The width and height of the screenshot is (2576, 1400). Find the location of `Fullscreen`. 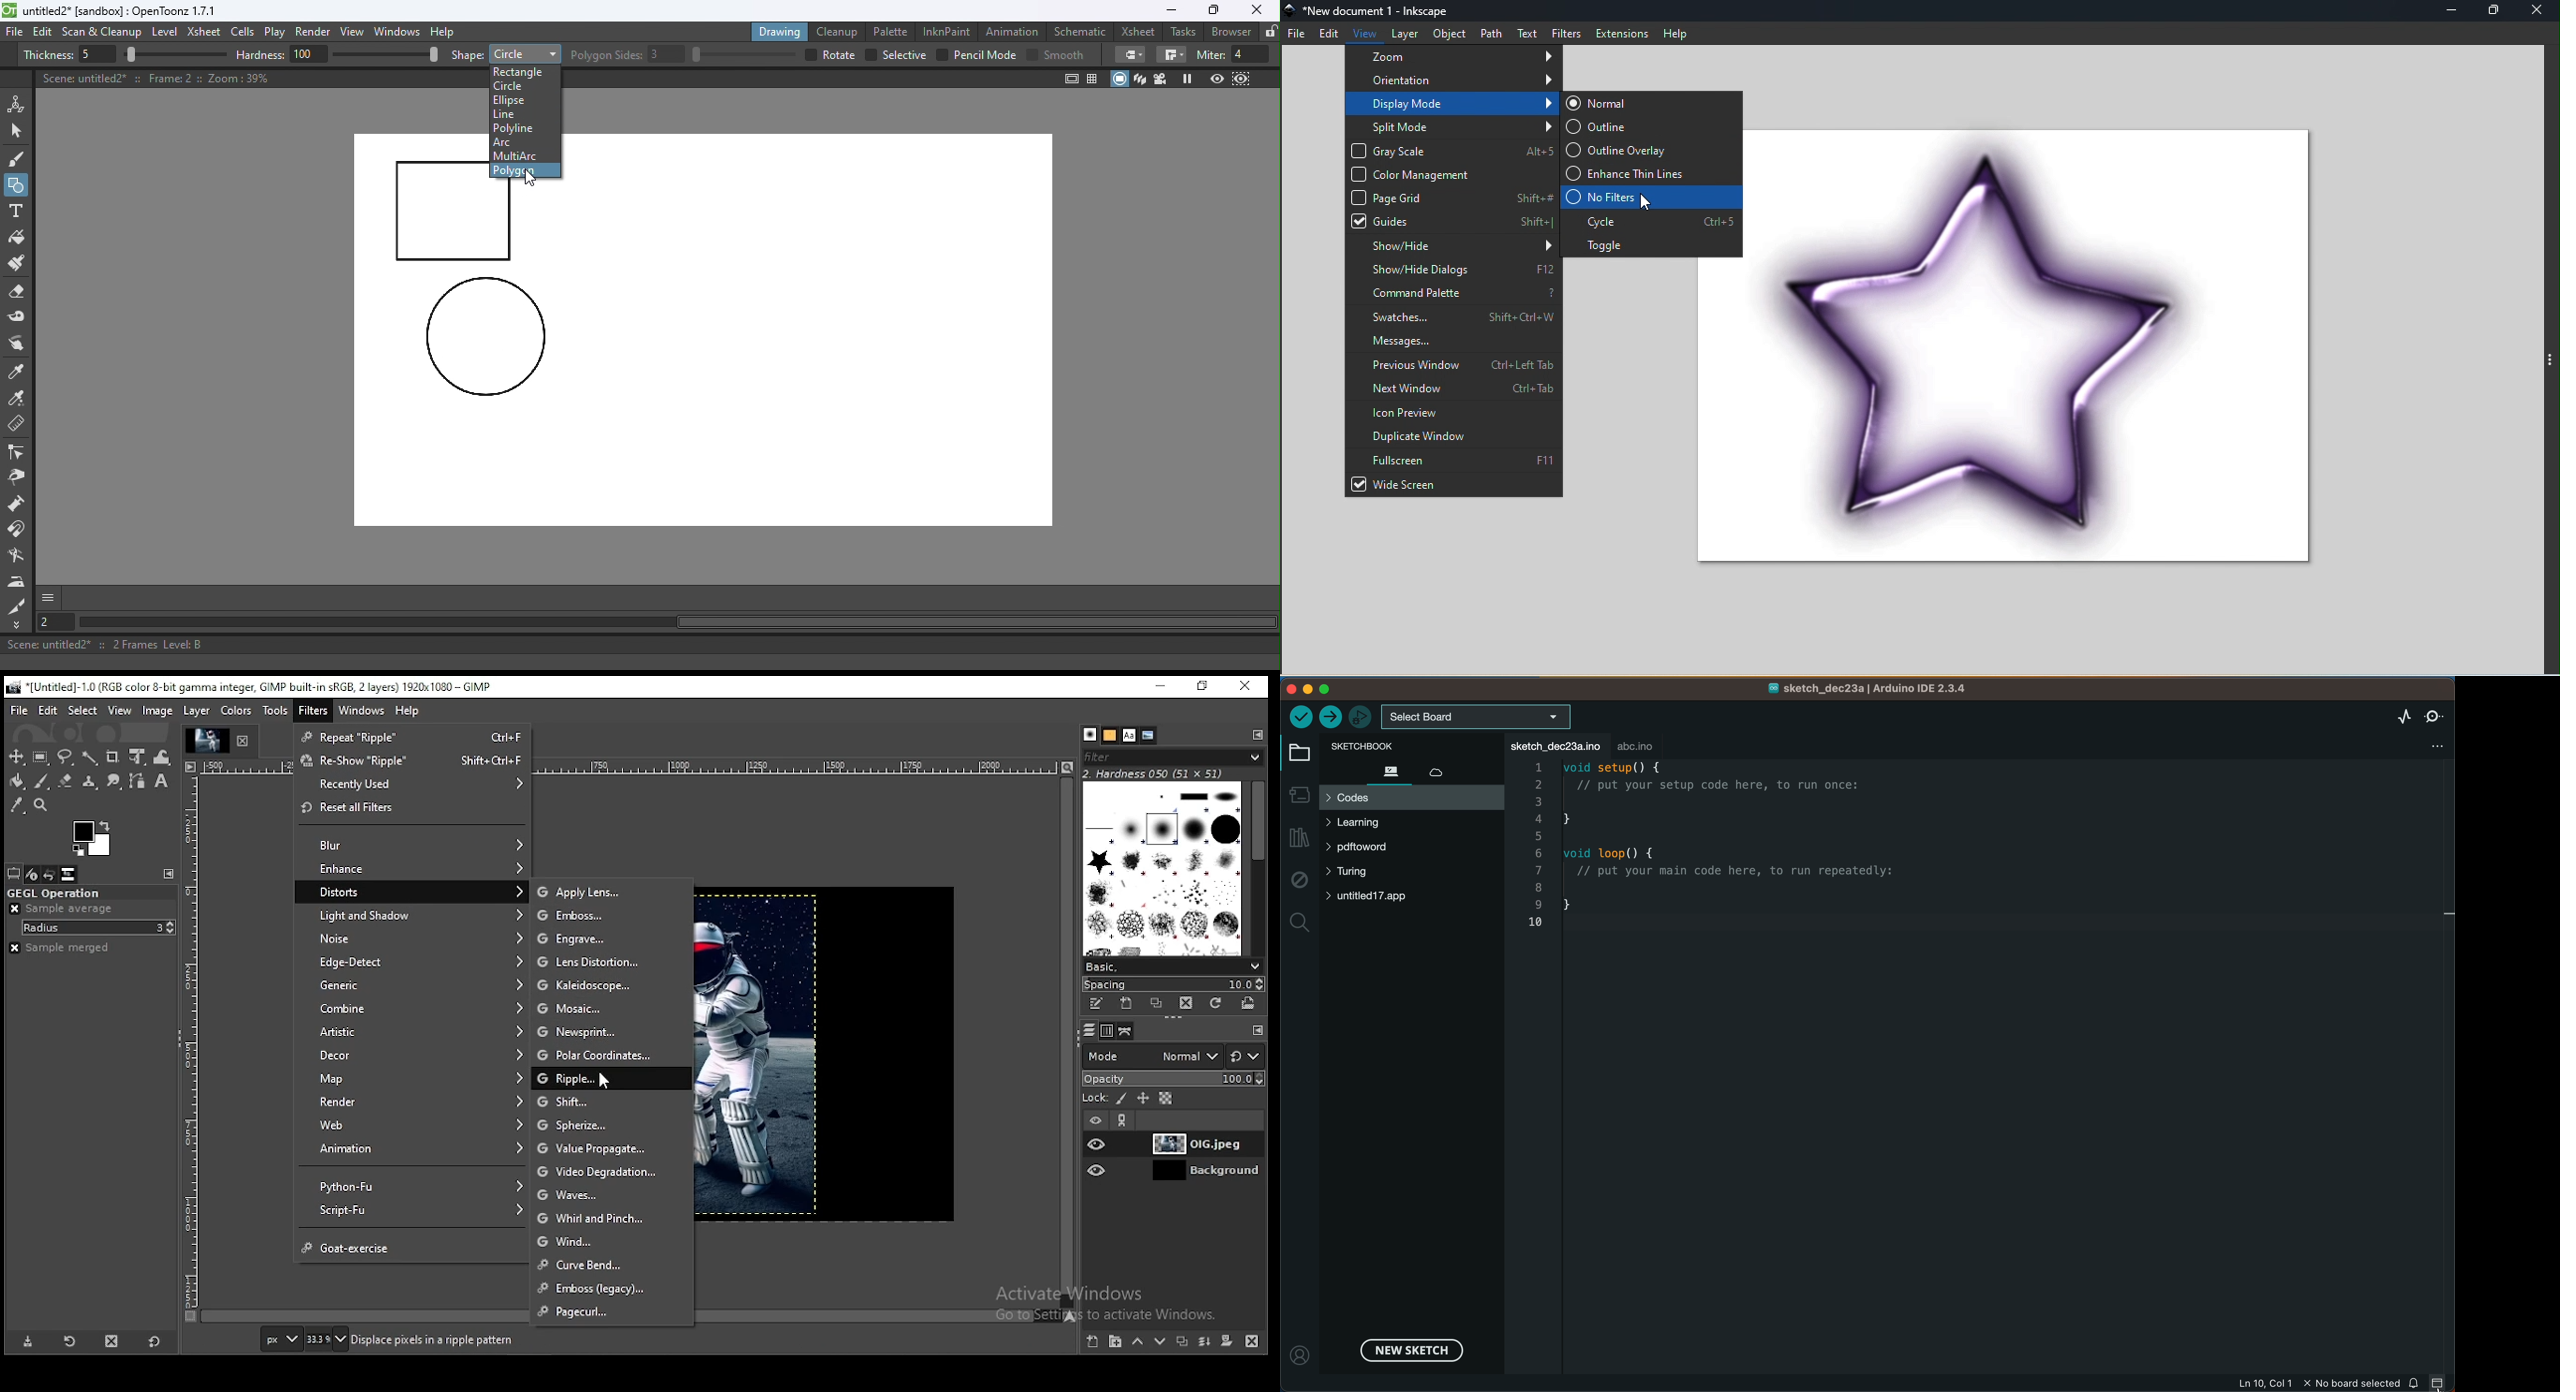

Fullscreen is located at coordinates (1454, 462).